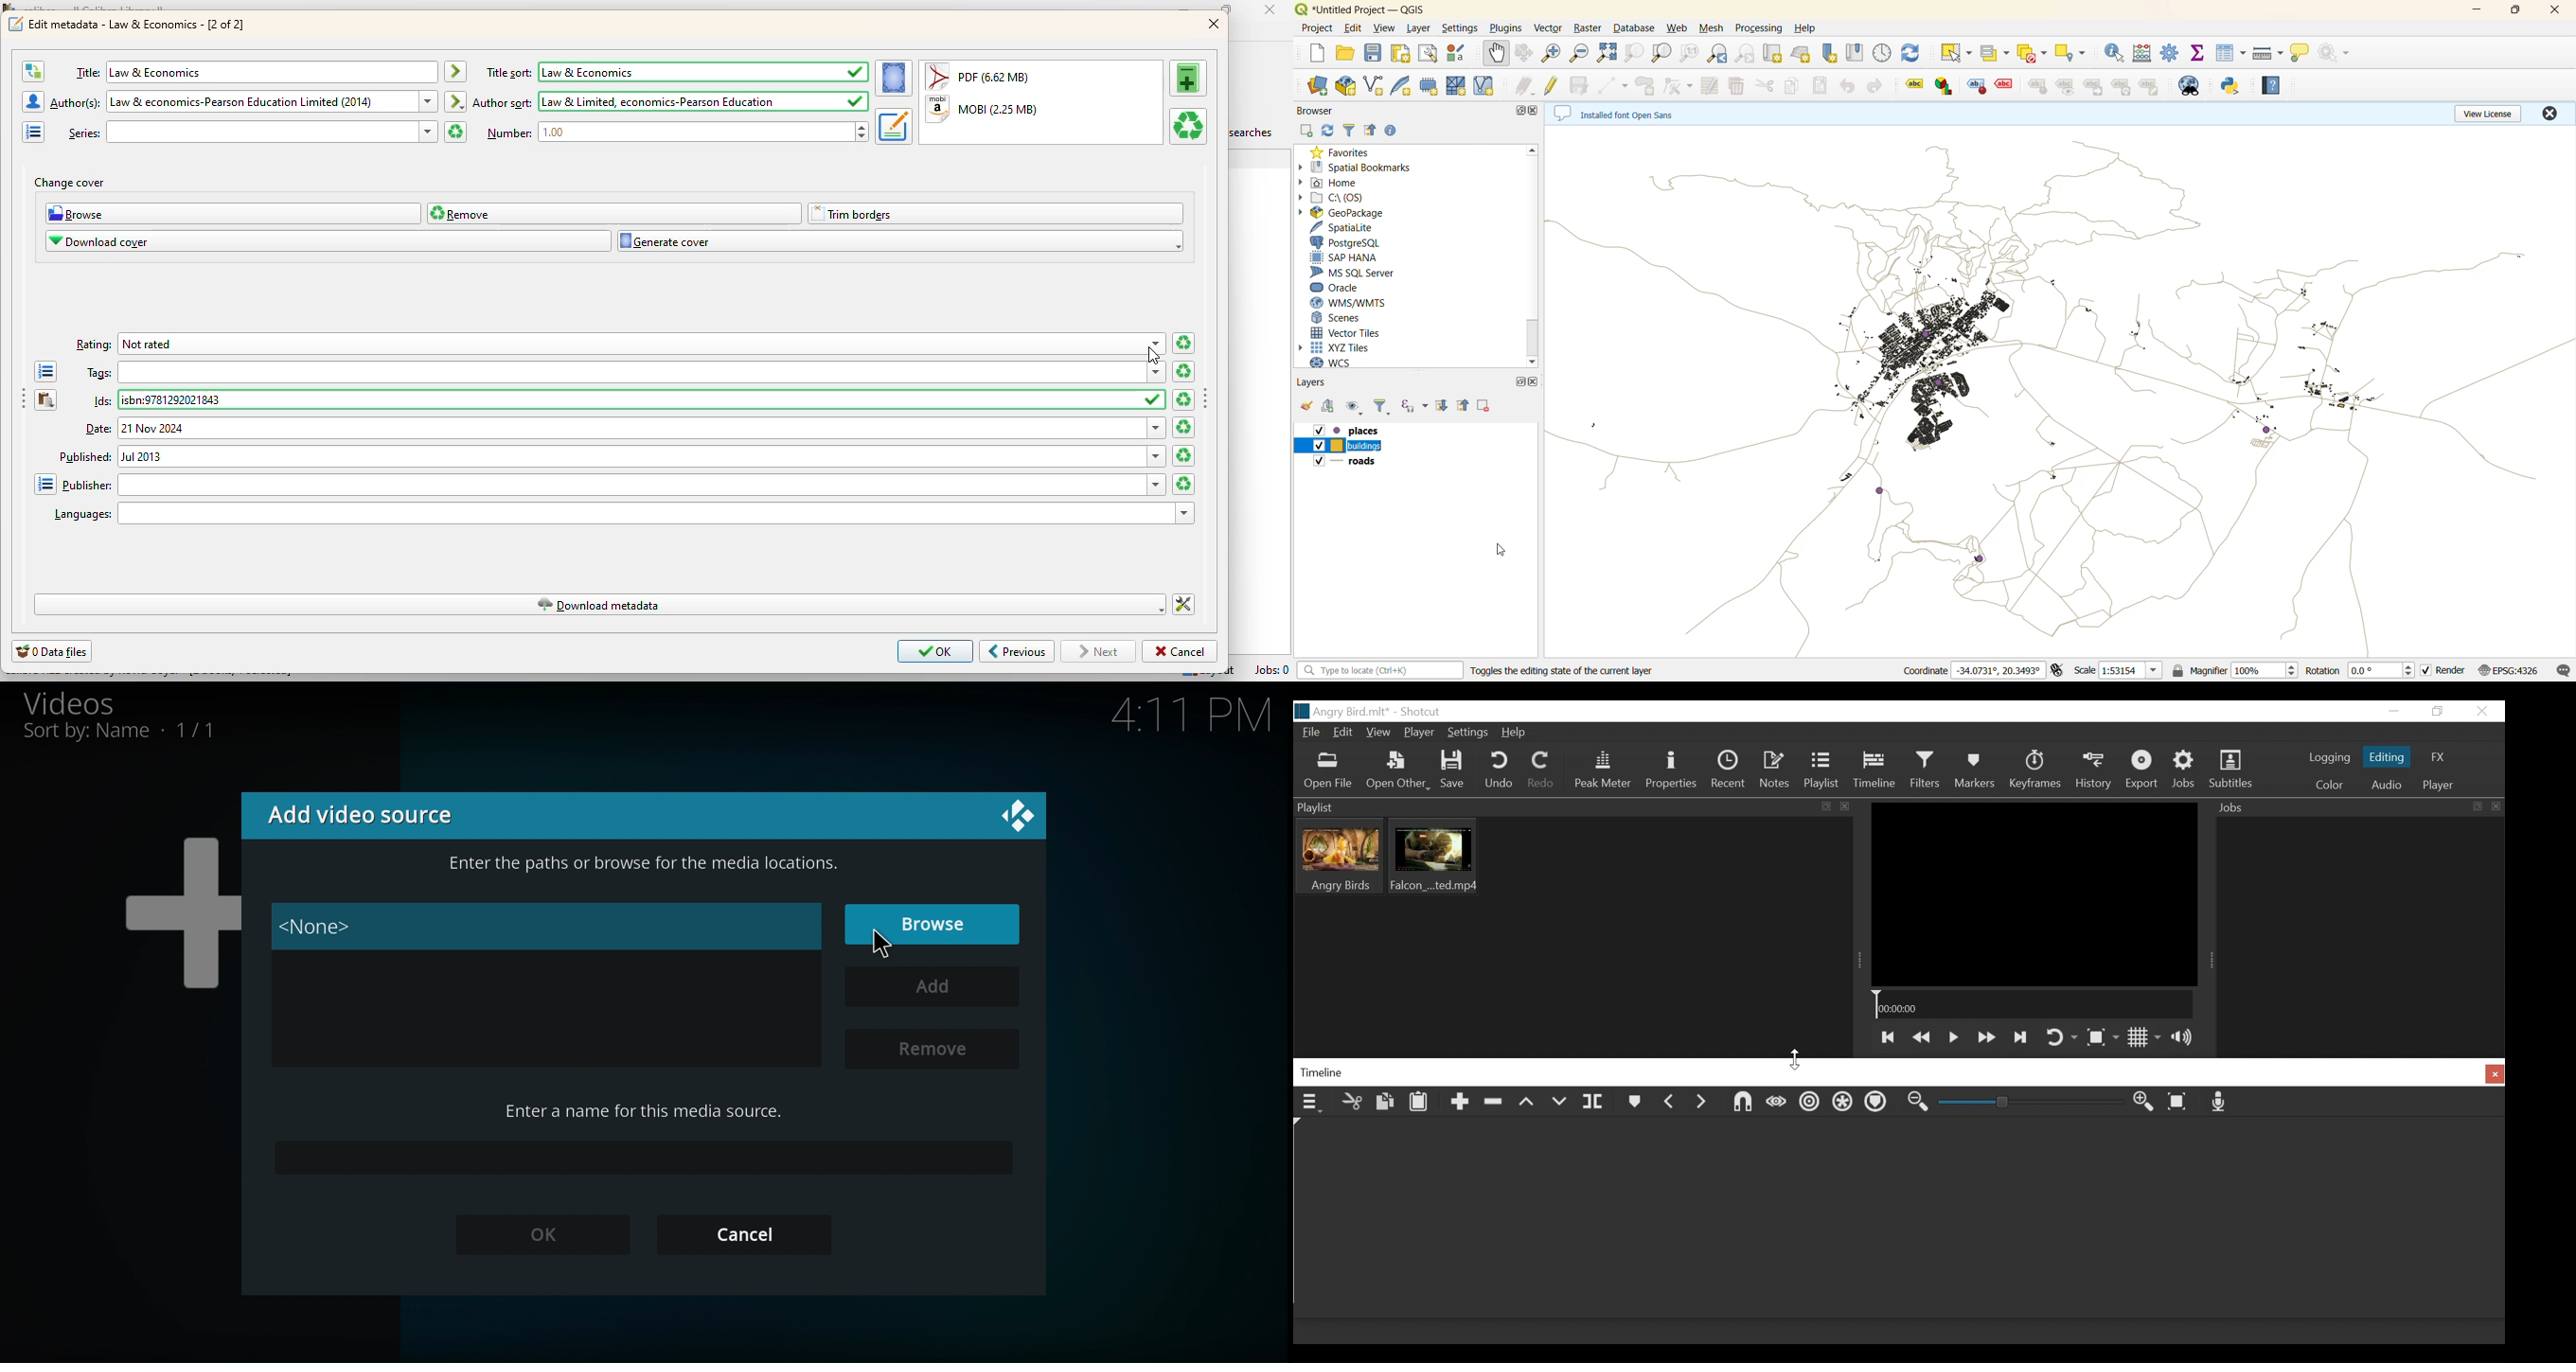  Describe the element at coordinates (1464, 406) in the screenshot. I see `collapse all` at that location.